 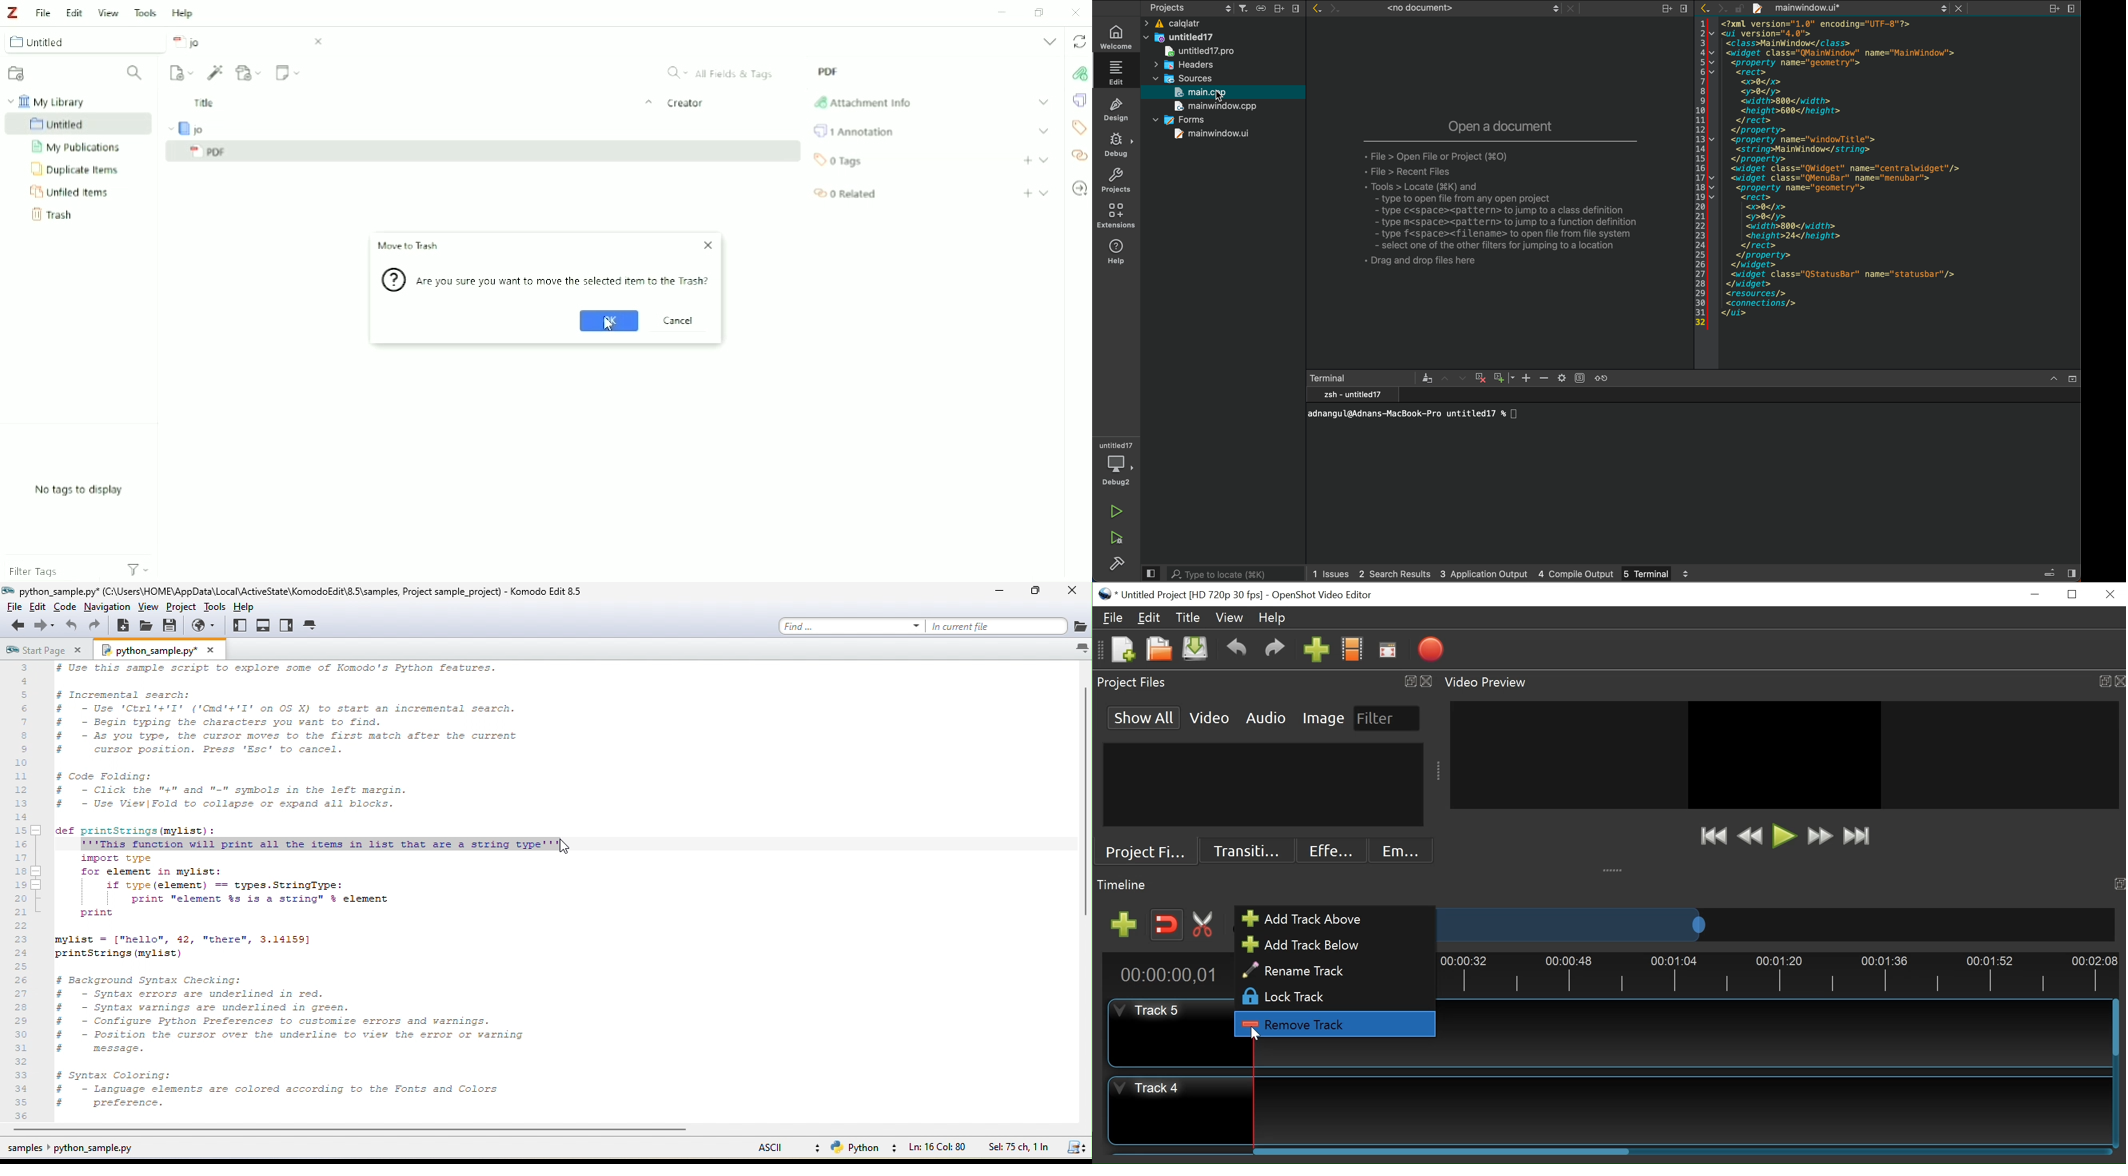 What do you see at coordinates (1044, 130) in the screenshot?
I see `Expand section` at bounding box center [1044, 130].